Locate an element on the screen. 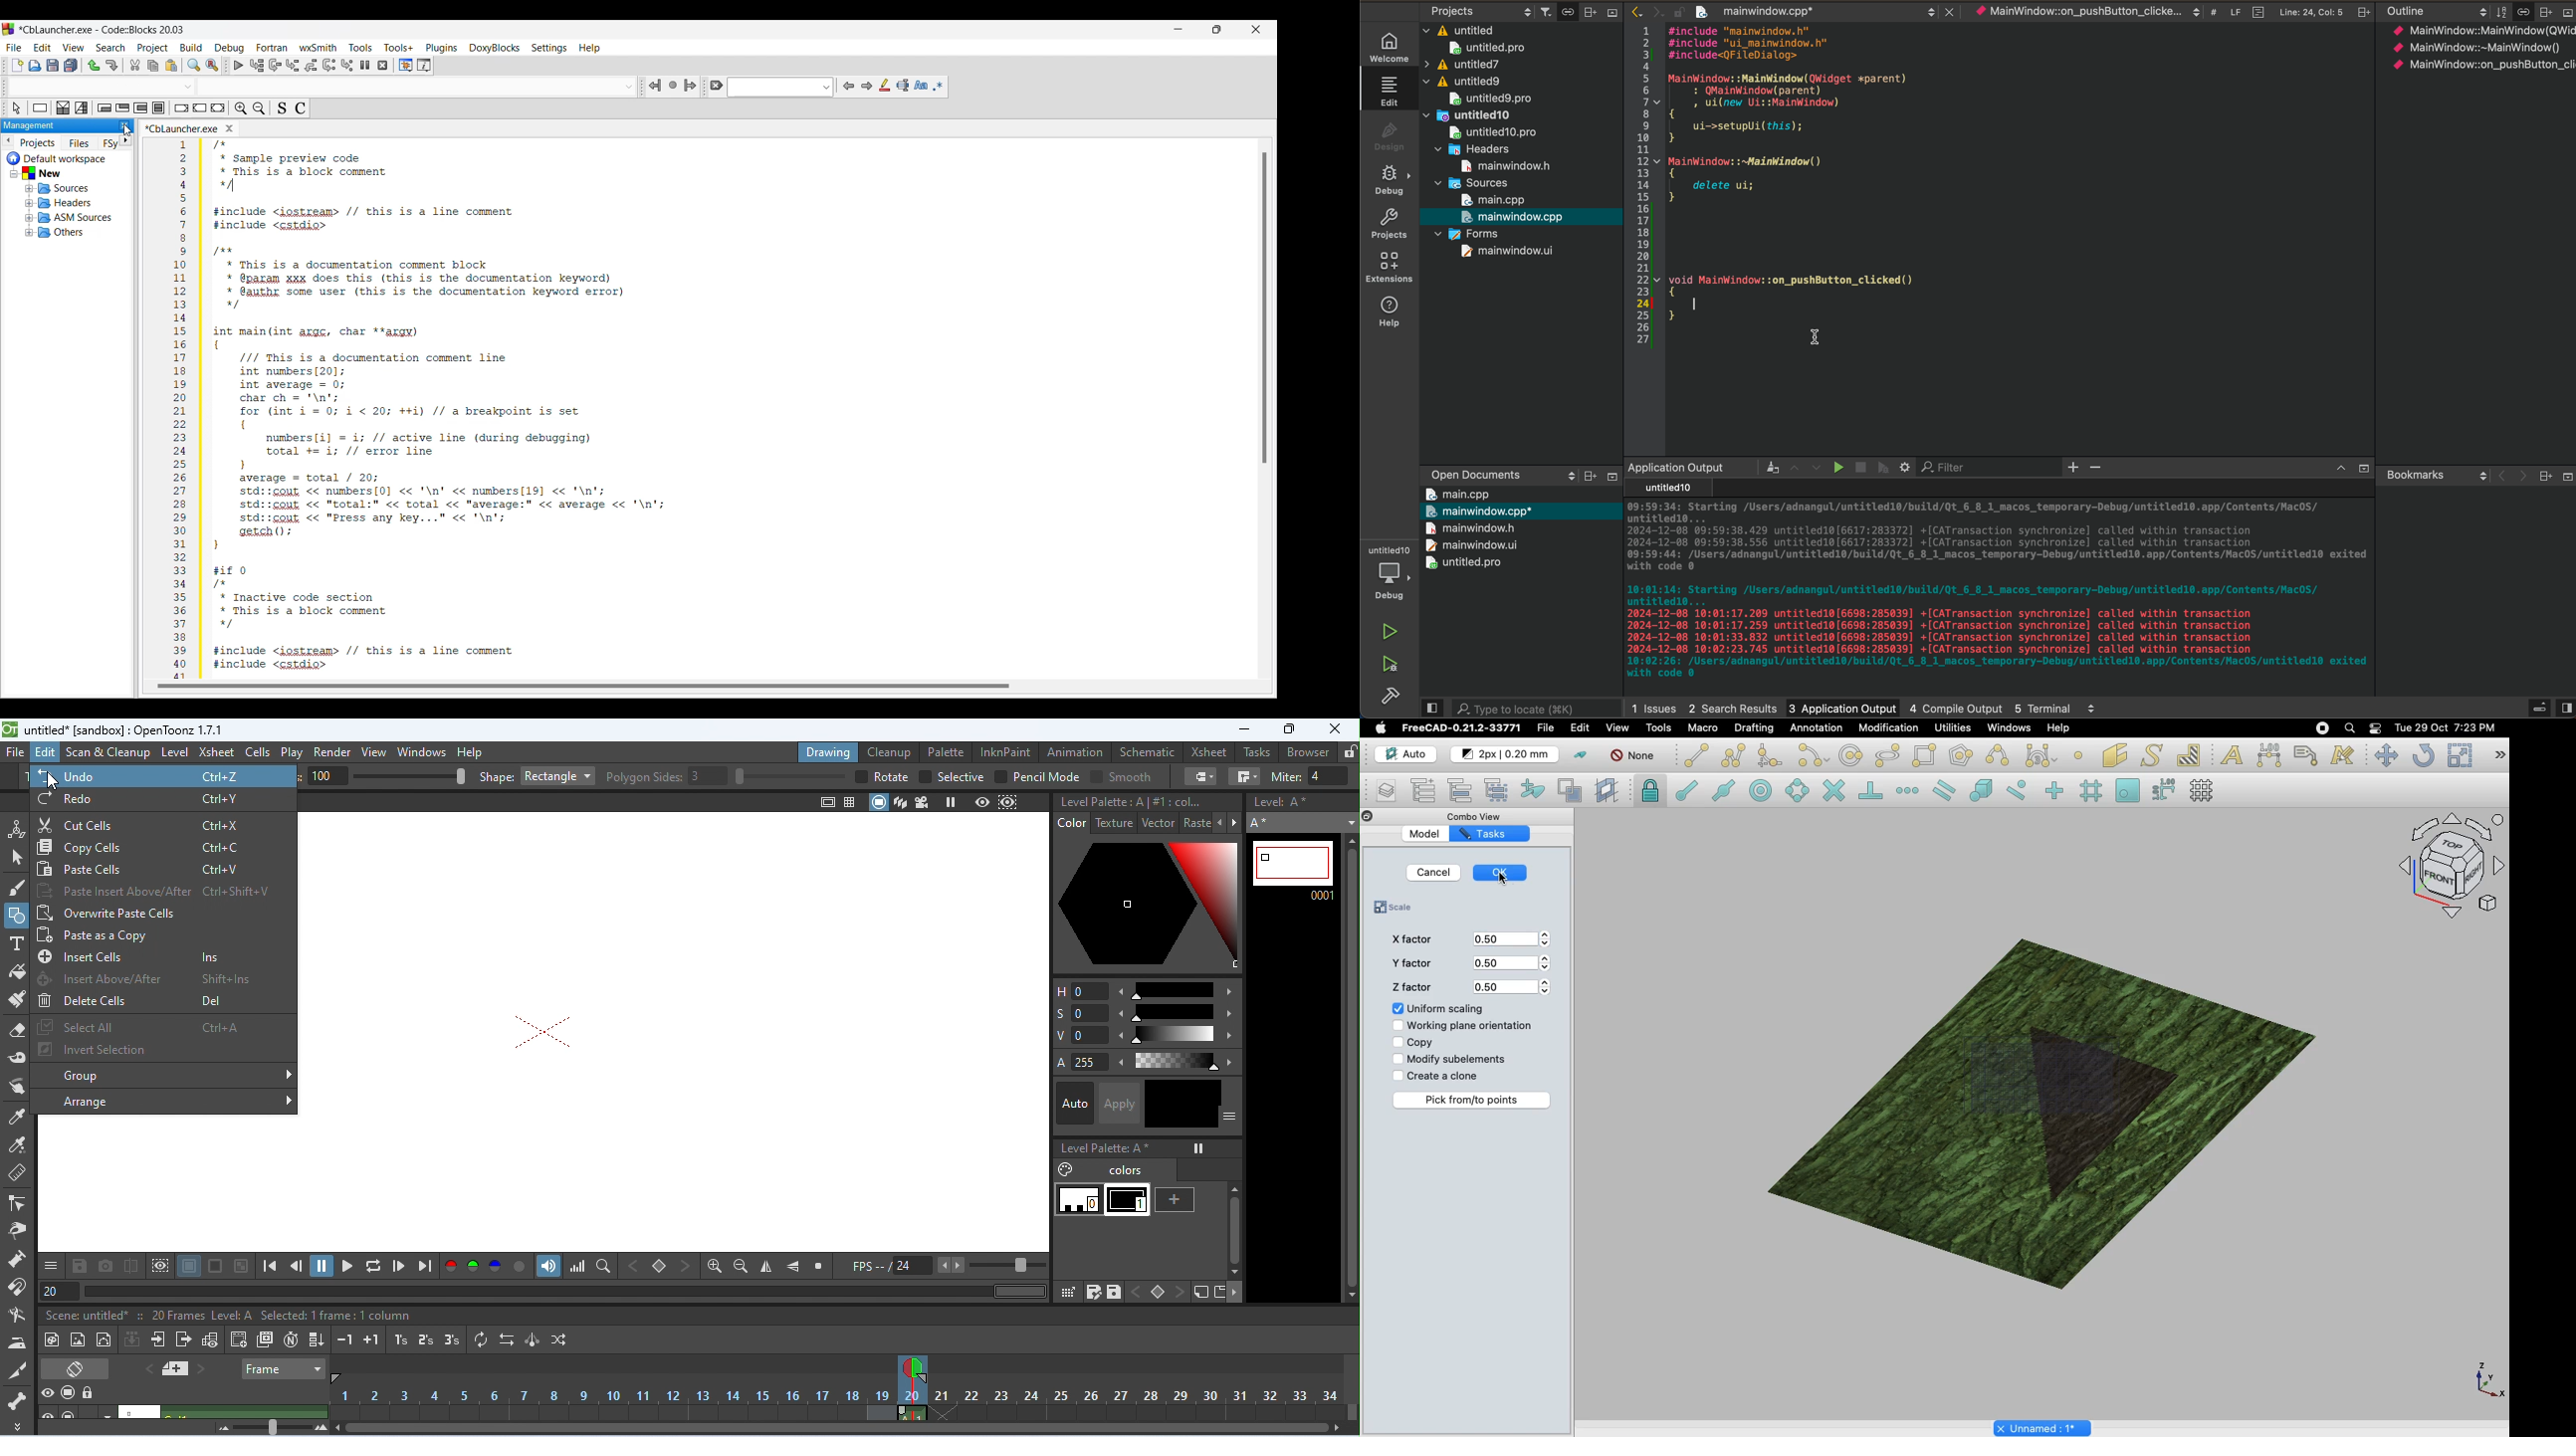  file is located at coordinates (14, 751).